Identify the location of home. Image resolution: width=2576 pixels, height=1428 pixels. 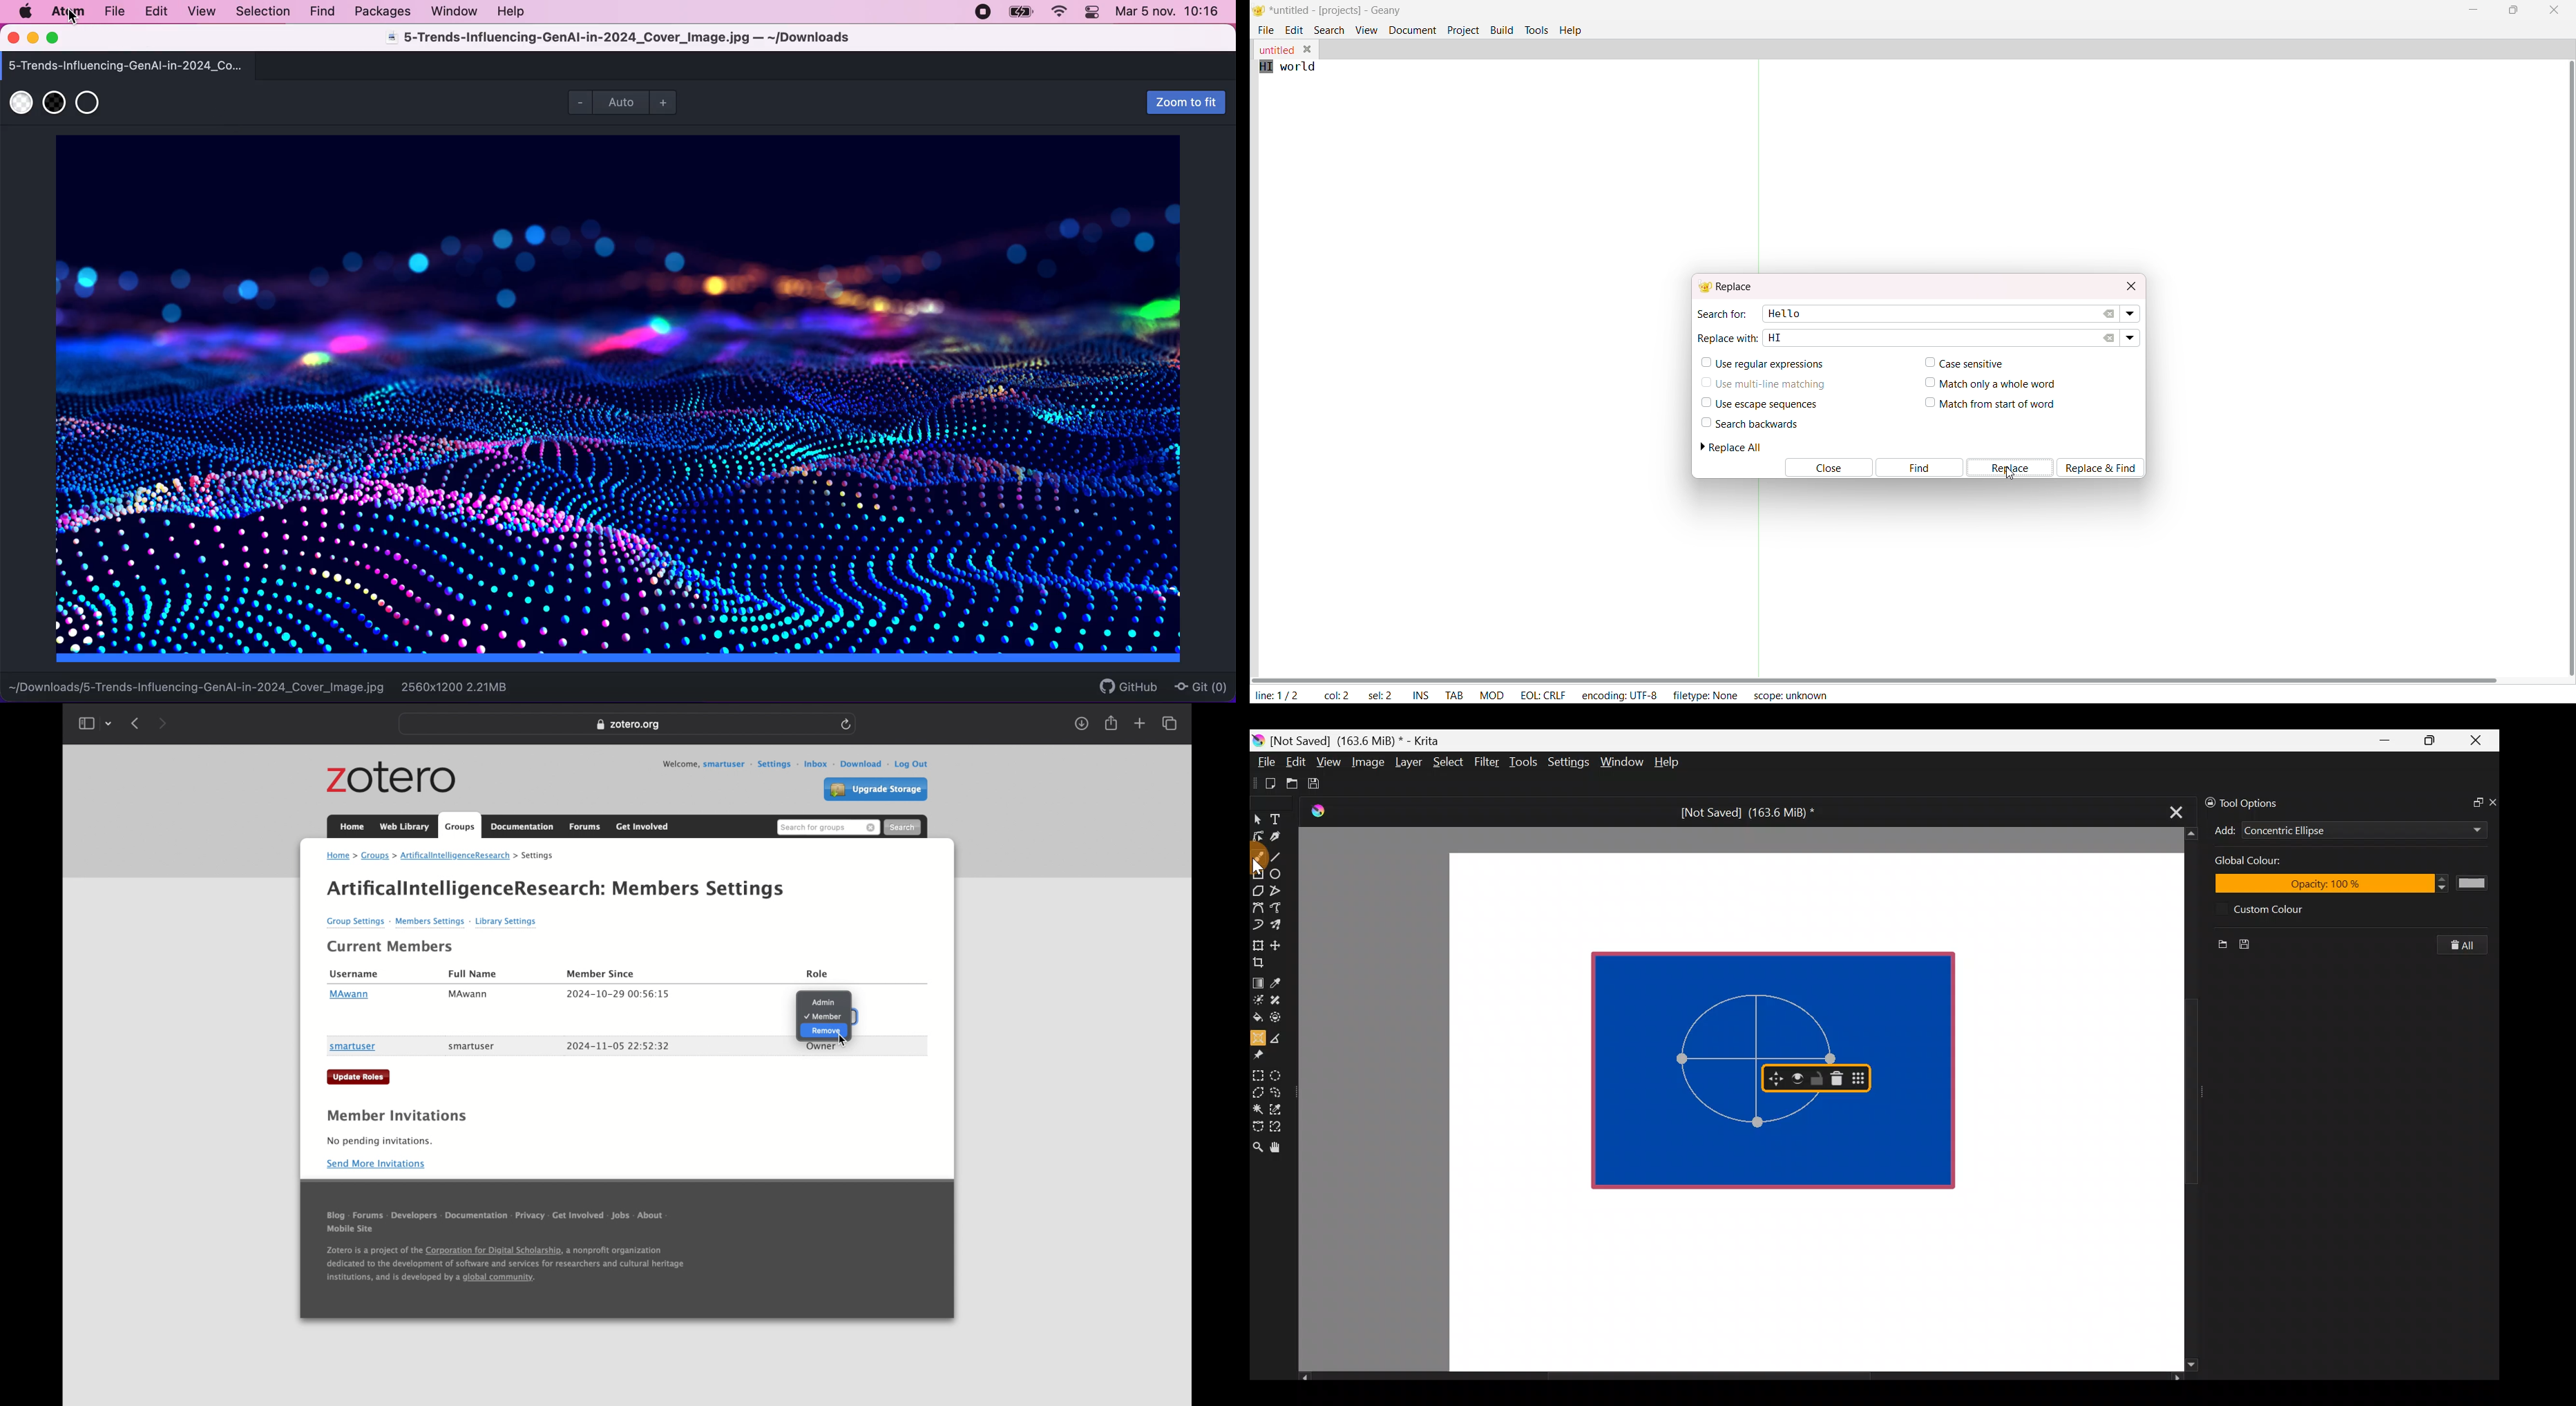
(353, 826).